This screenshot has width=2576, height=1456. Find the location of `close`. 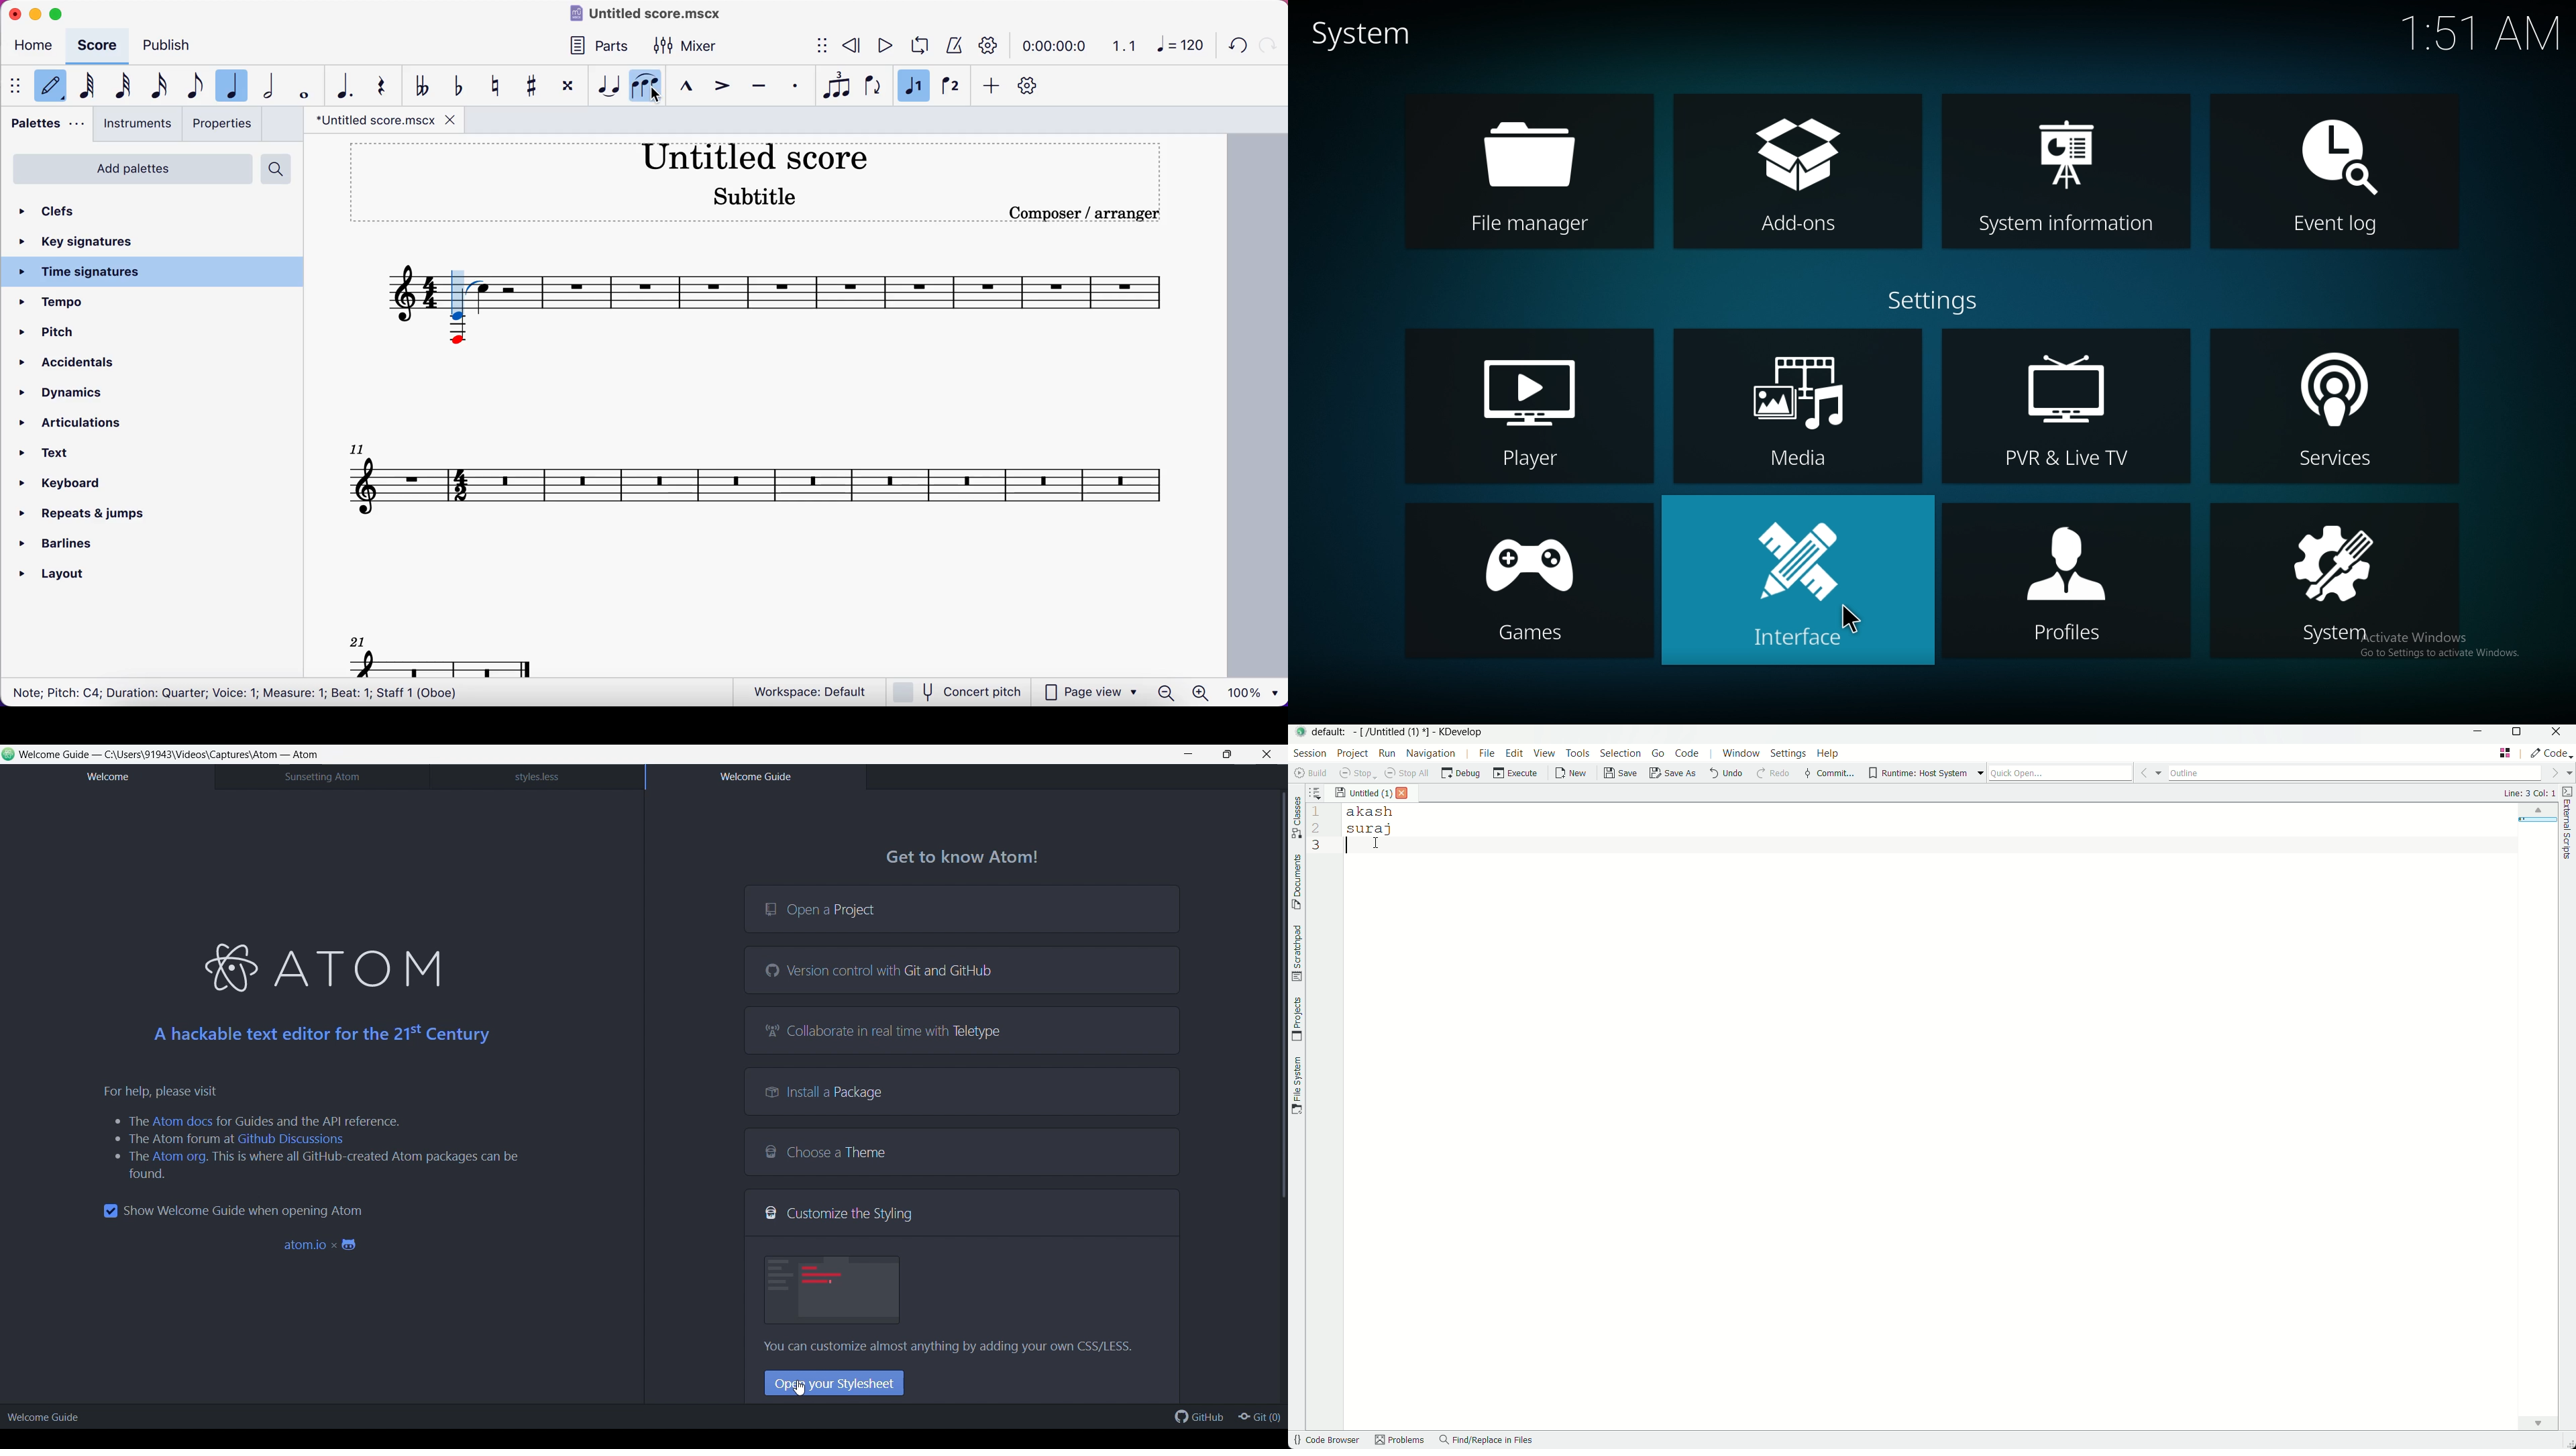

close is located at coordinates (14, 14).